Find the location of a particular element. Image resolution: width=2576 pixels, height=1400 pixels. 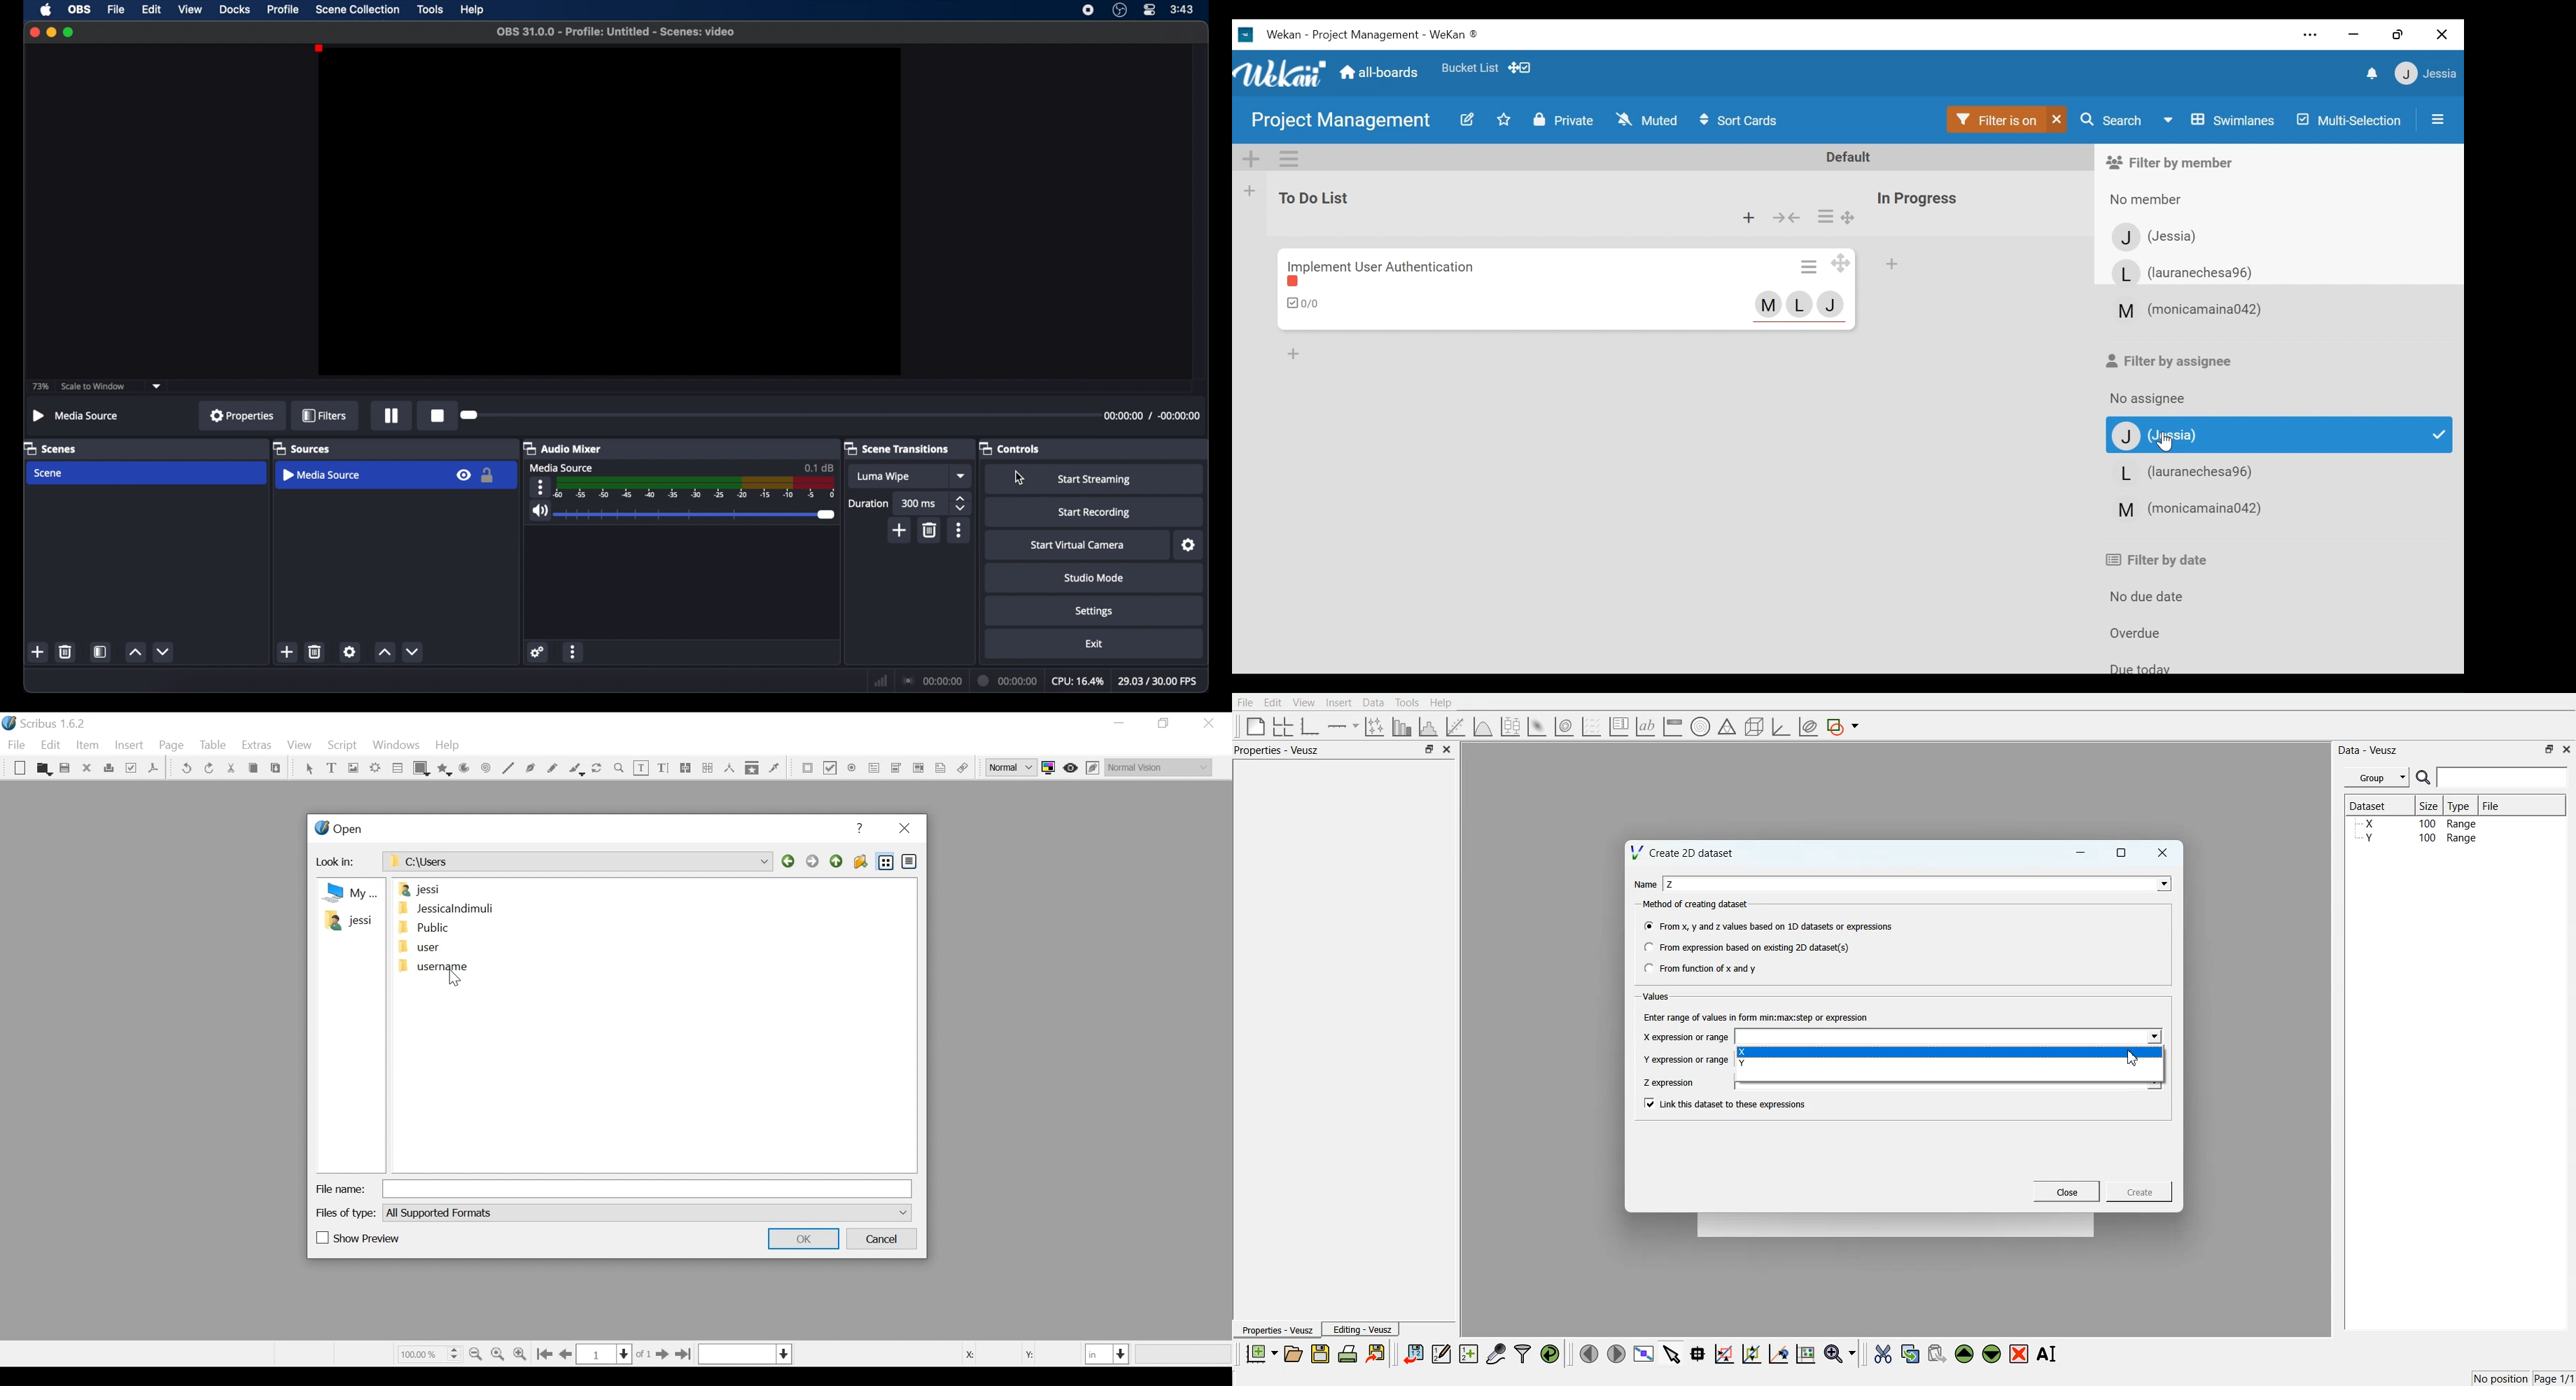

Edit is located at coordinates (1467, 119).